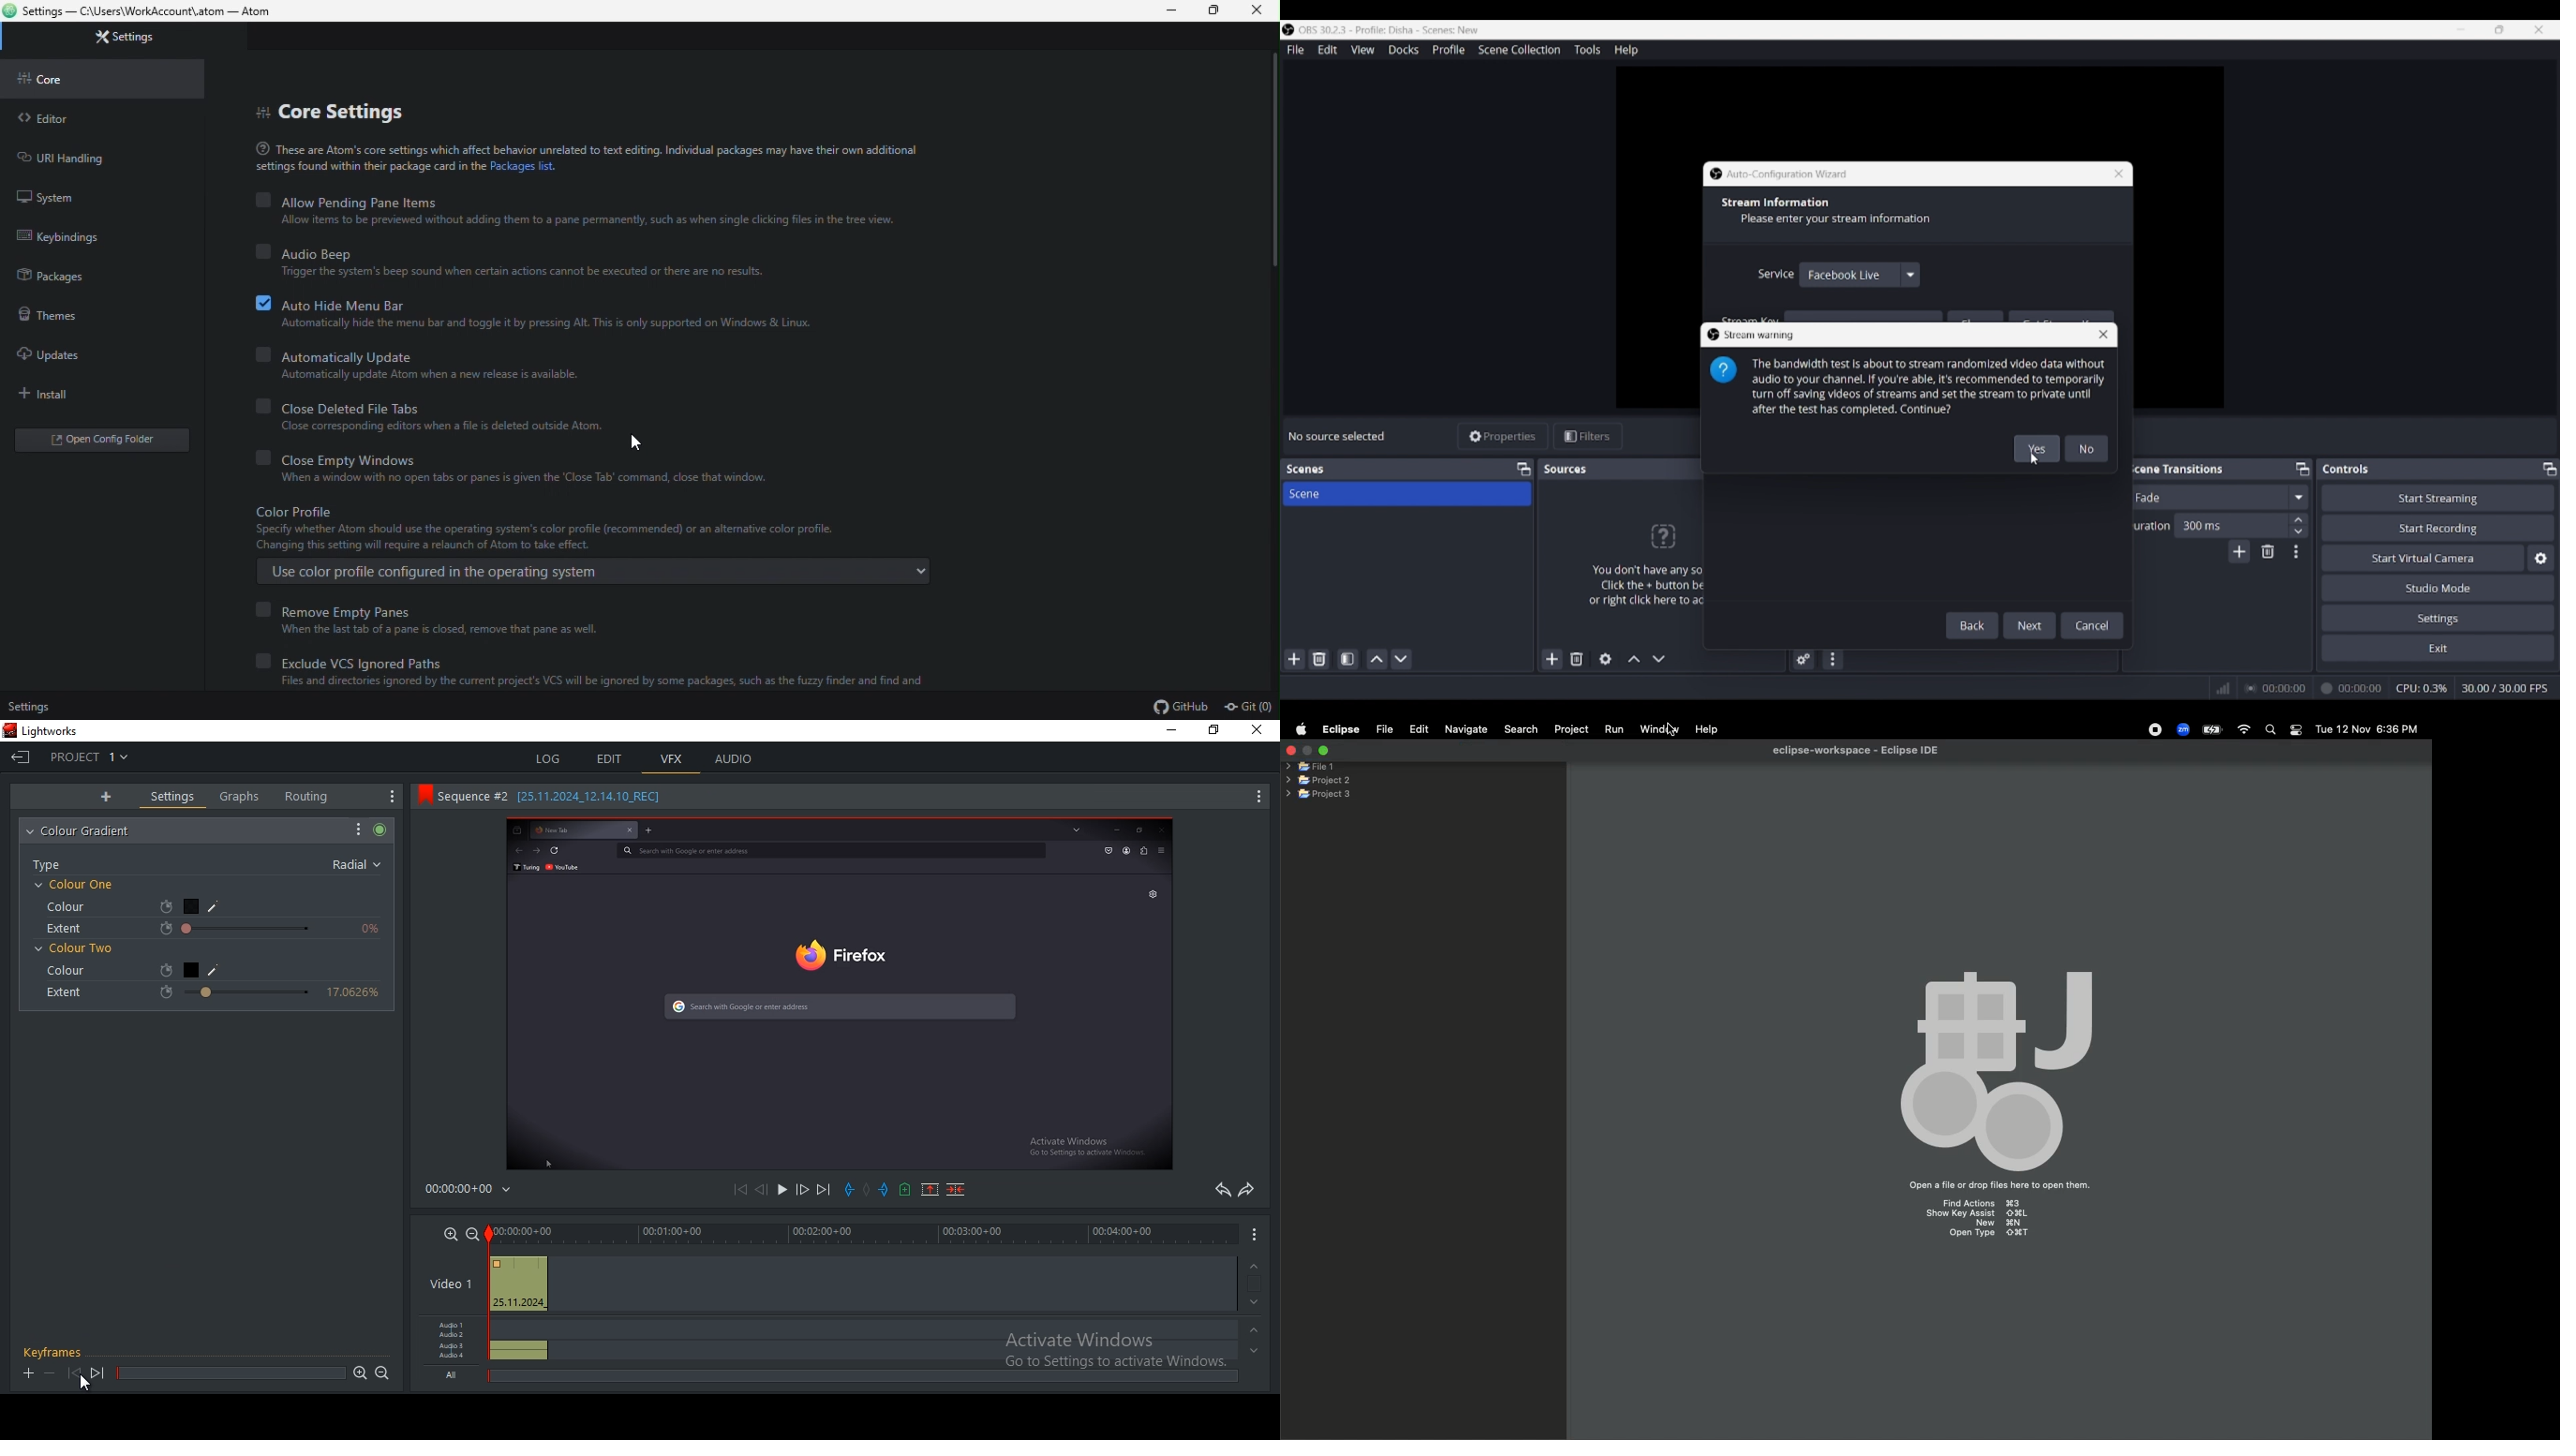 The image size is (2576, 1456). I want to click on Float scenes, so click(1523, 469).